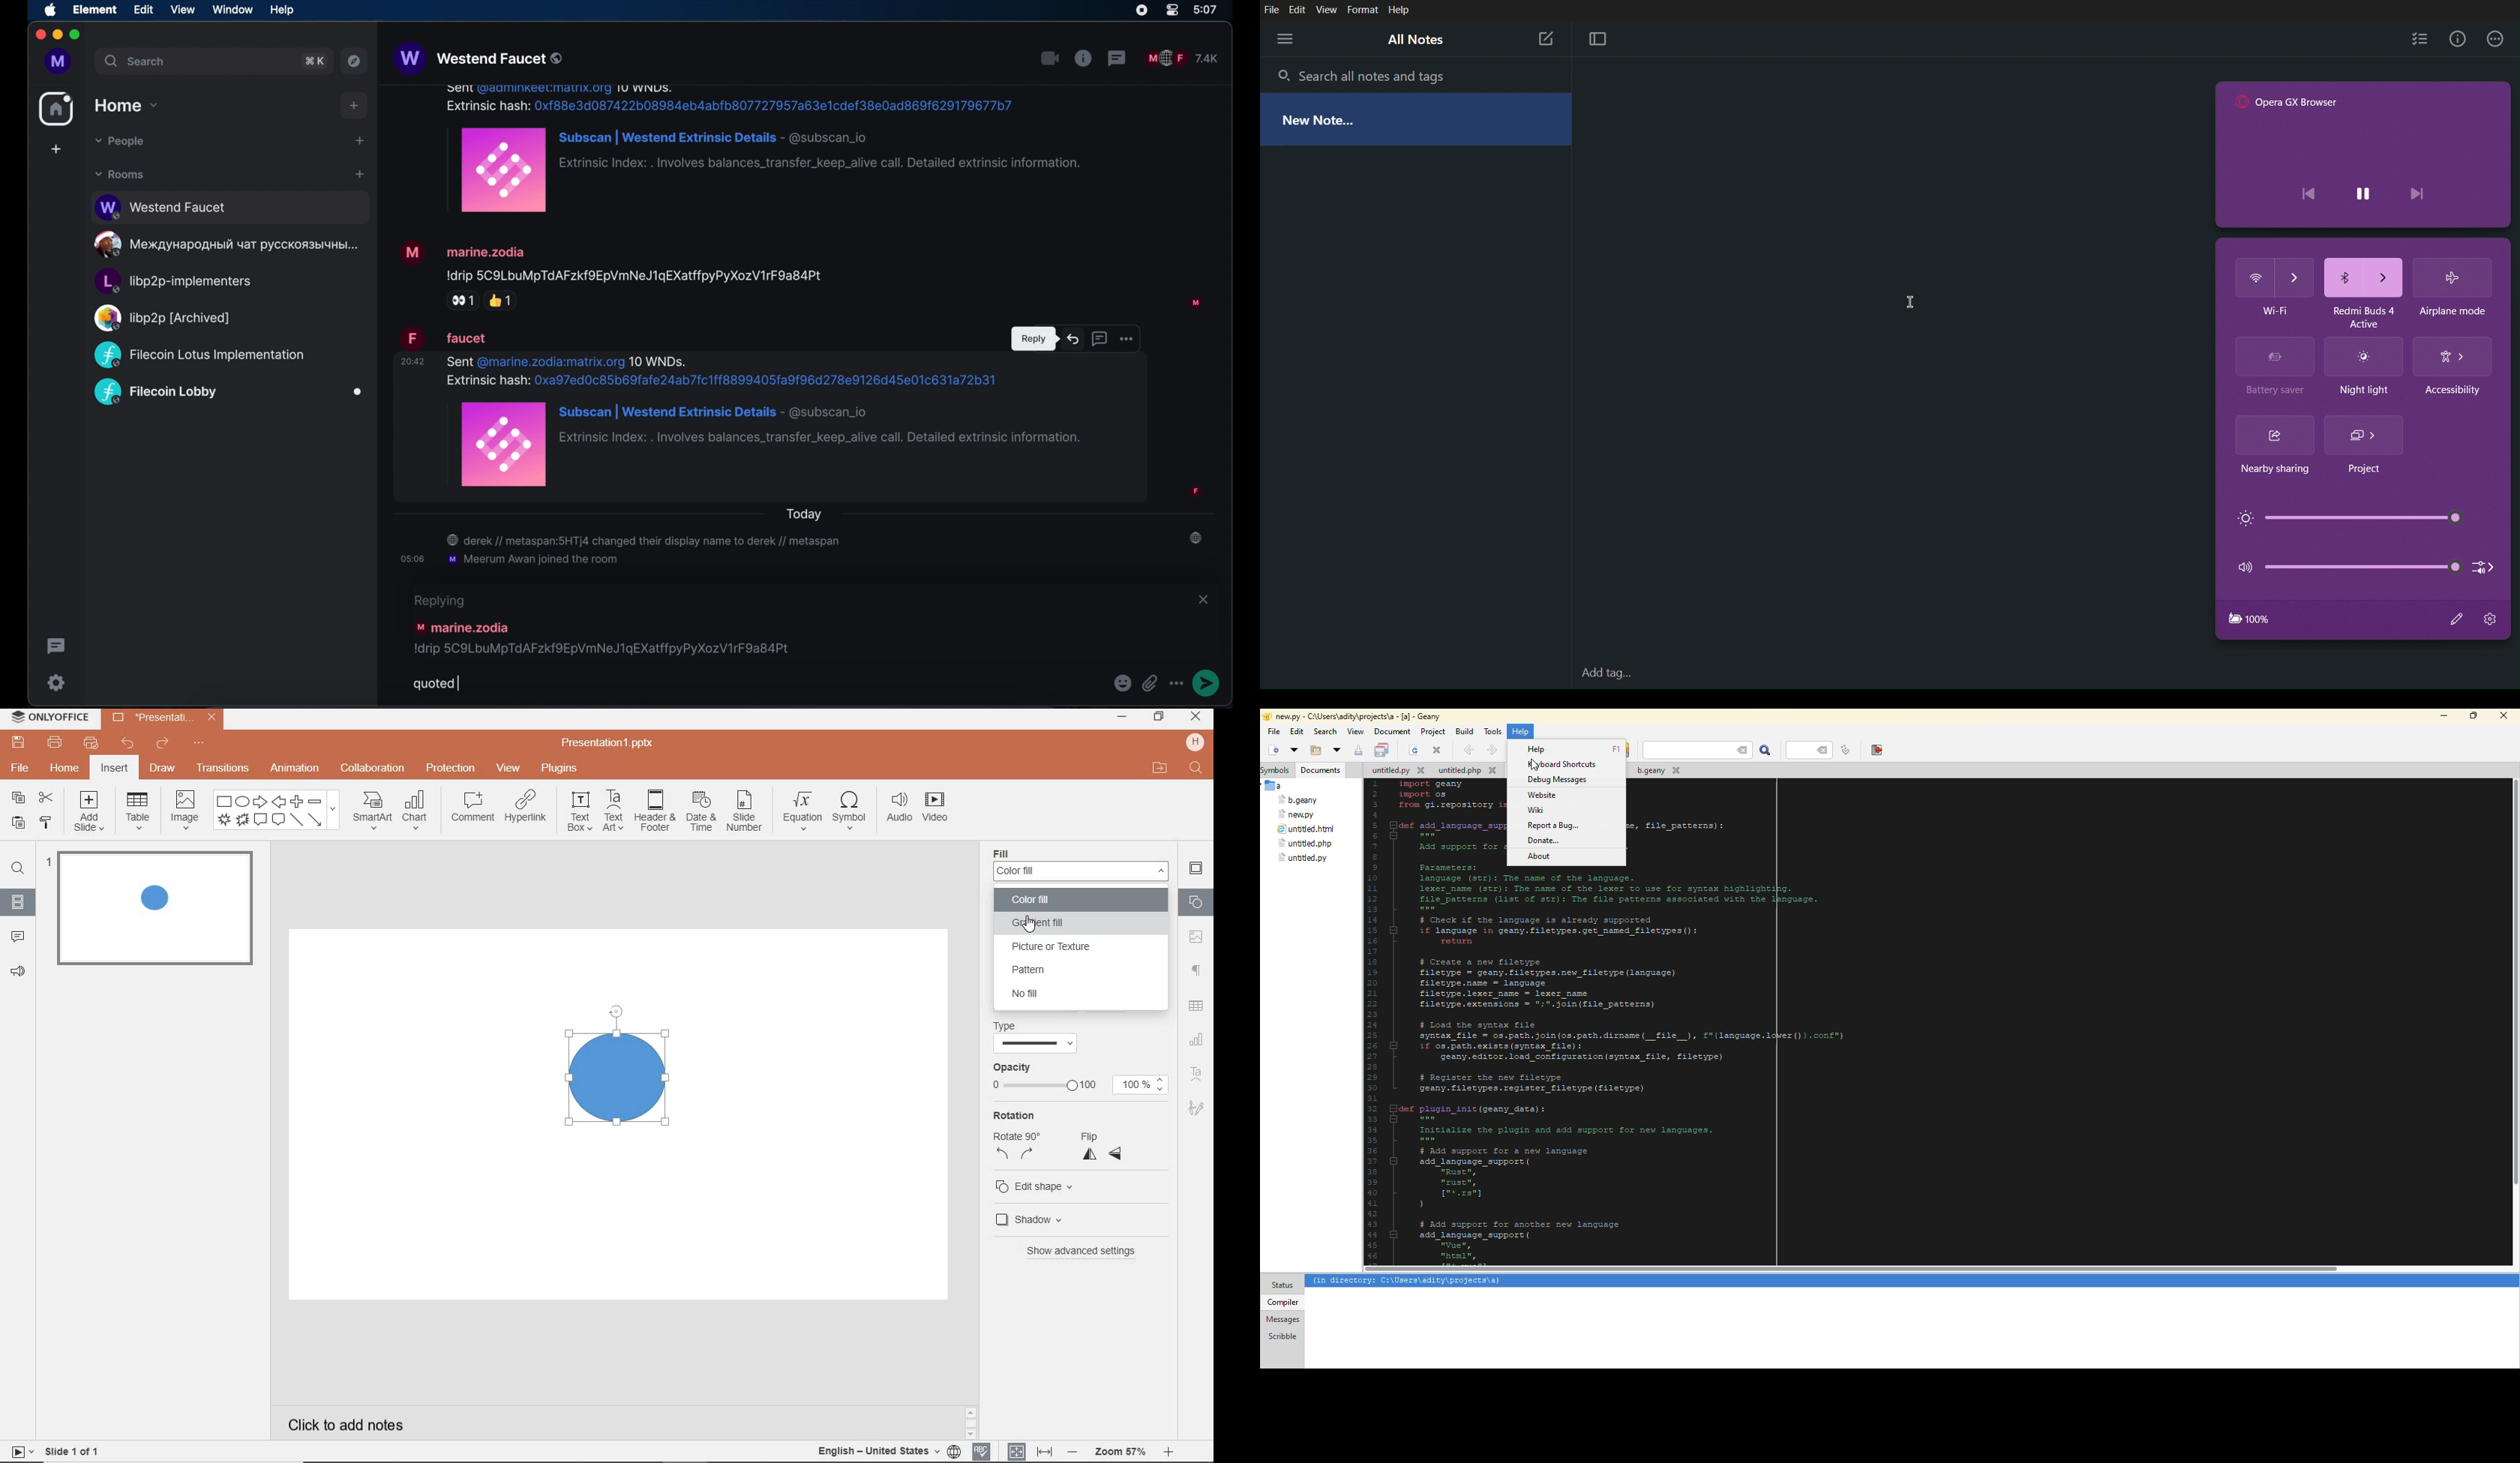  I want to click on today, so click(806, 513).